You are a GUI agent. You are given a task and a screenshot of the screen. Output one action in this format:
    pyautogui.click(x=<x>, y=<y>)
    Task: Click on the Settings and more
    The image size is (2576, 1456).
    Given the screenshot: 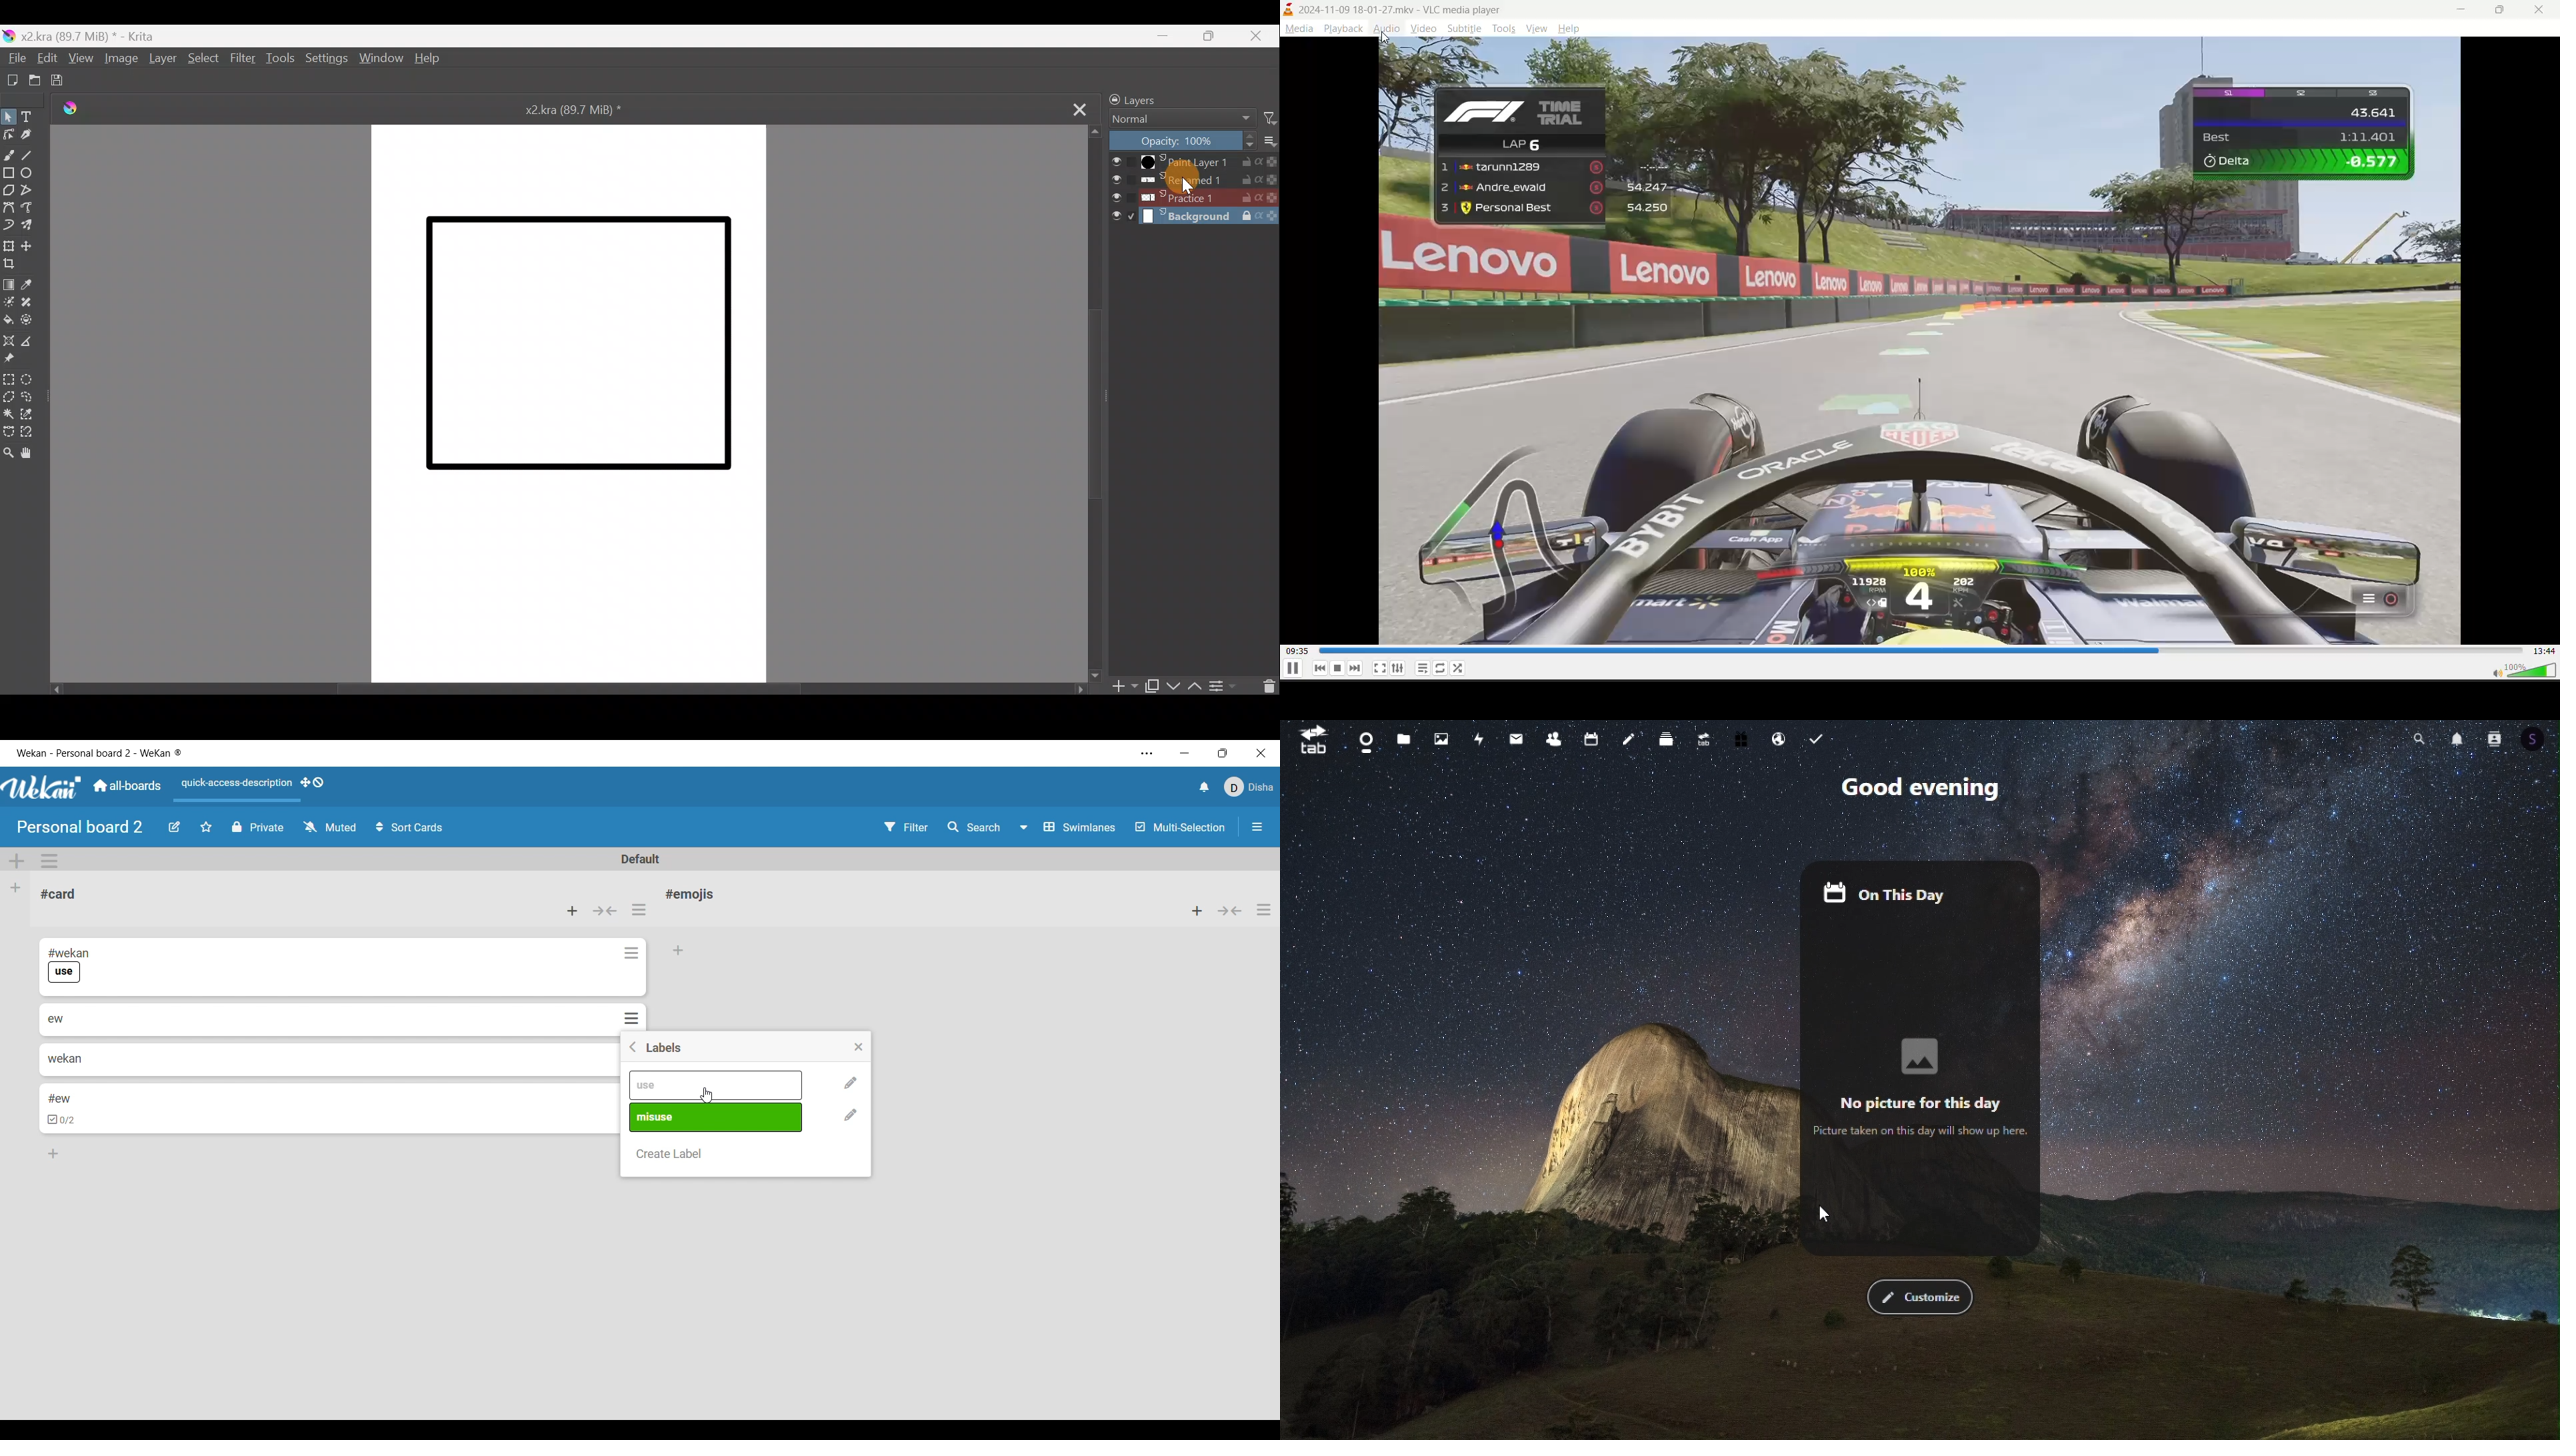 What is the action you would take?
    pyautogui.click(x=1147, y=753)
    